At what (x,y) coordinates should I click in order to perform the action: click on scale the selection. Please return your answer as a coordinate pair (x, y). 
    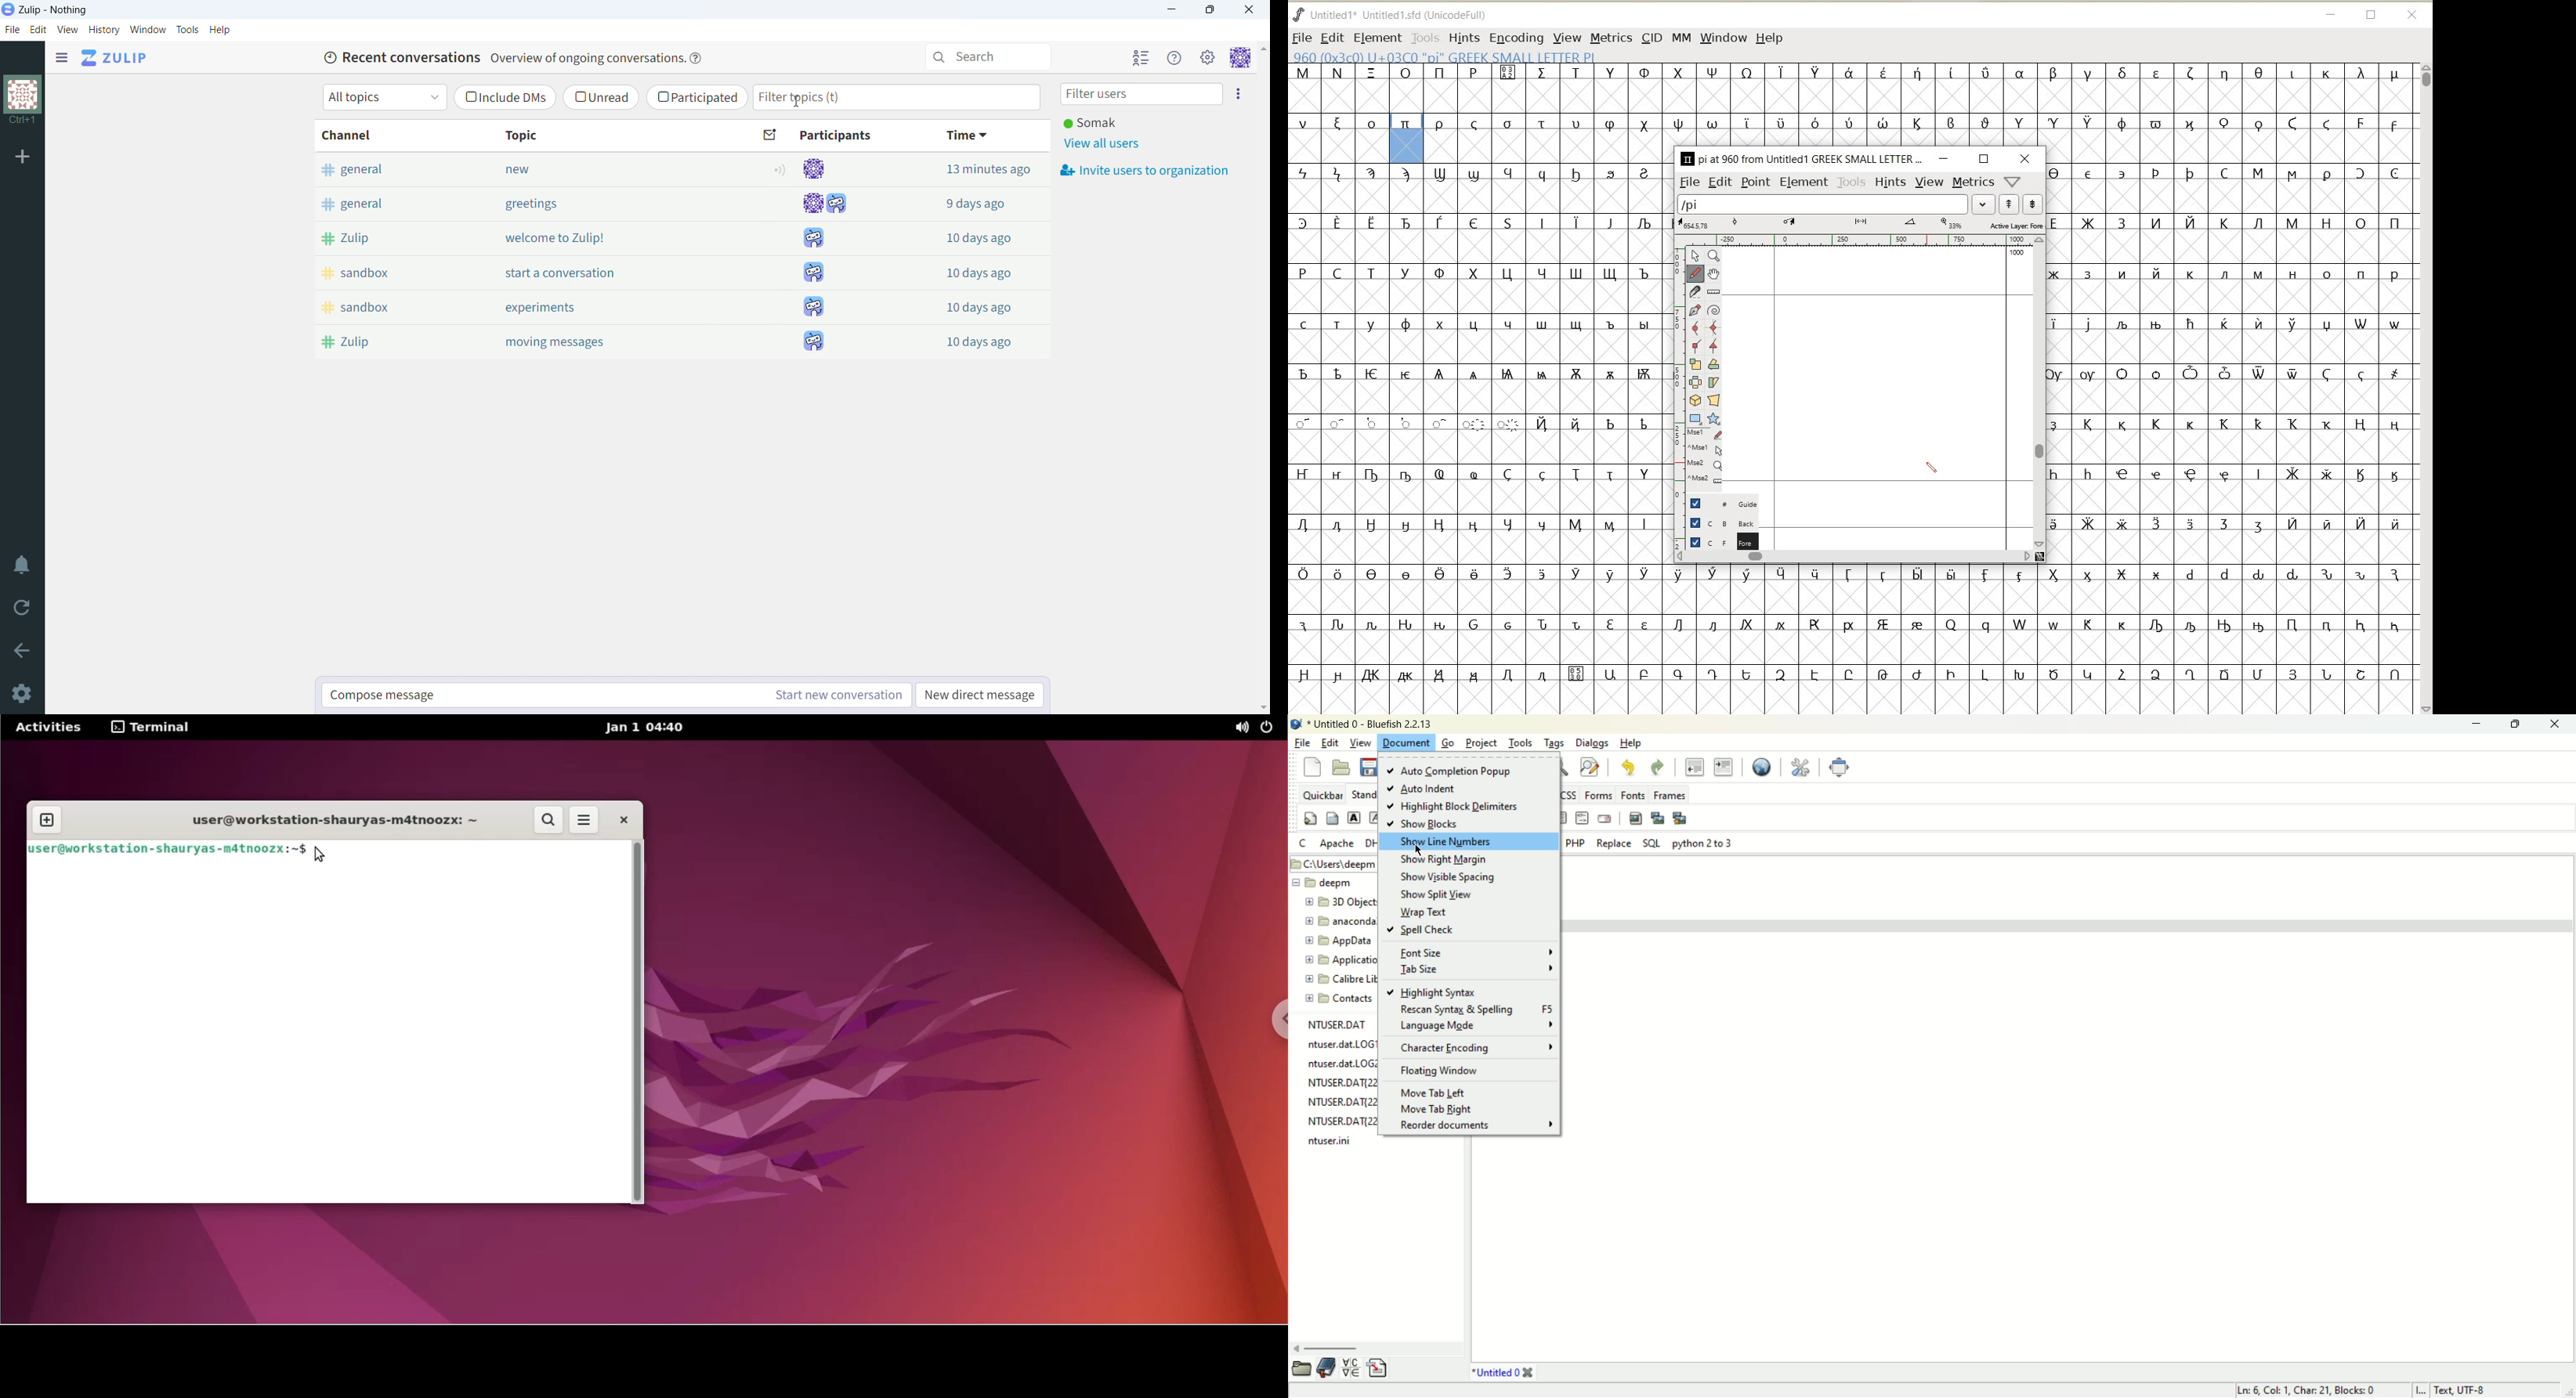
    Looking at the image, I should click on (1694, 364).